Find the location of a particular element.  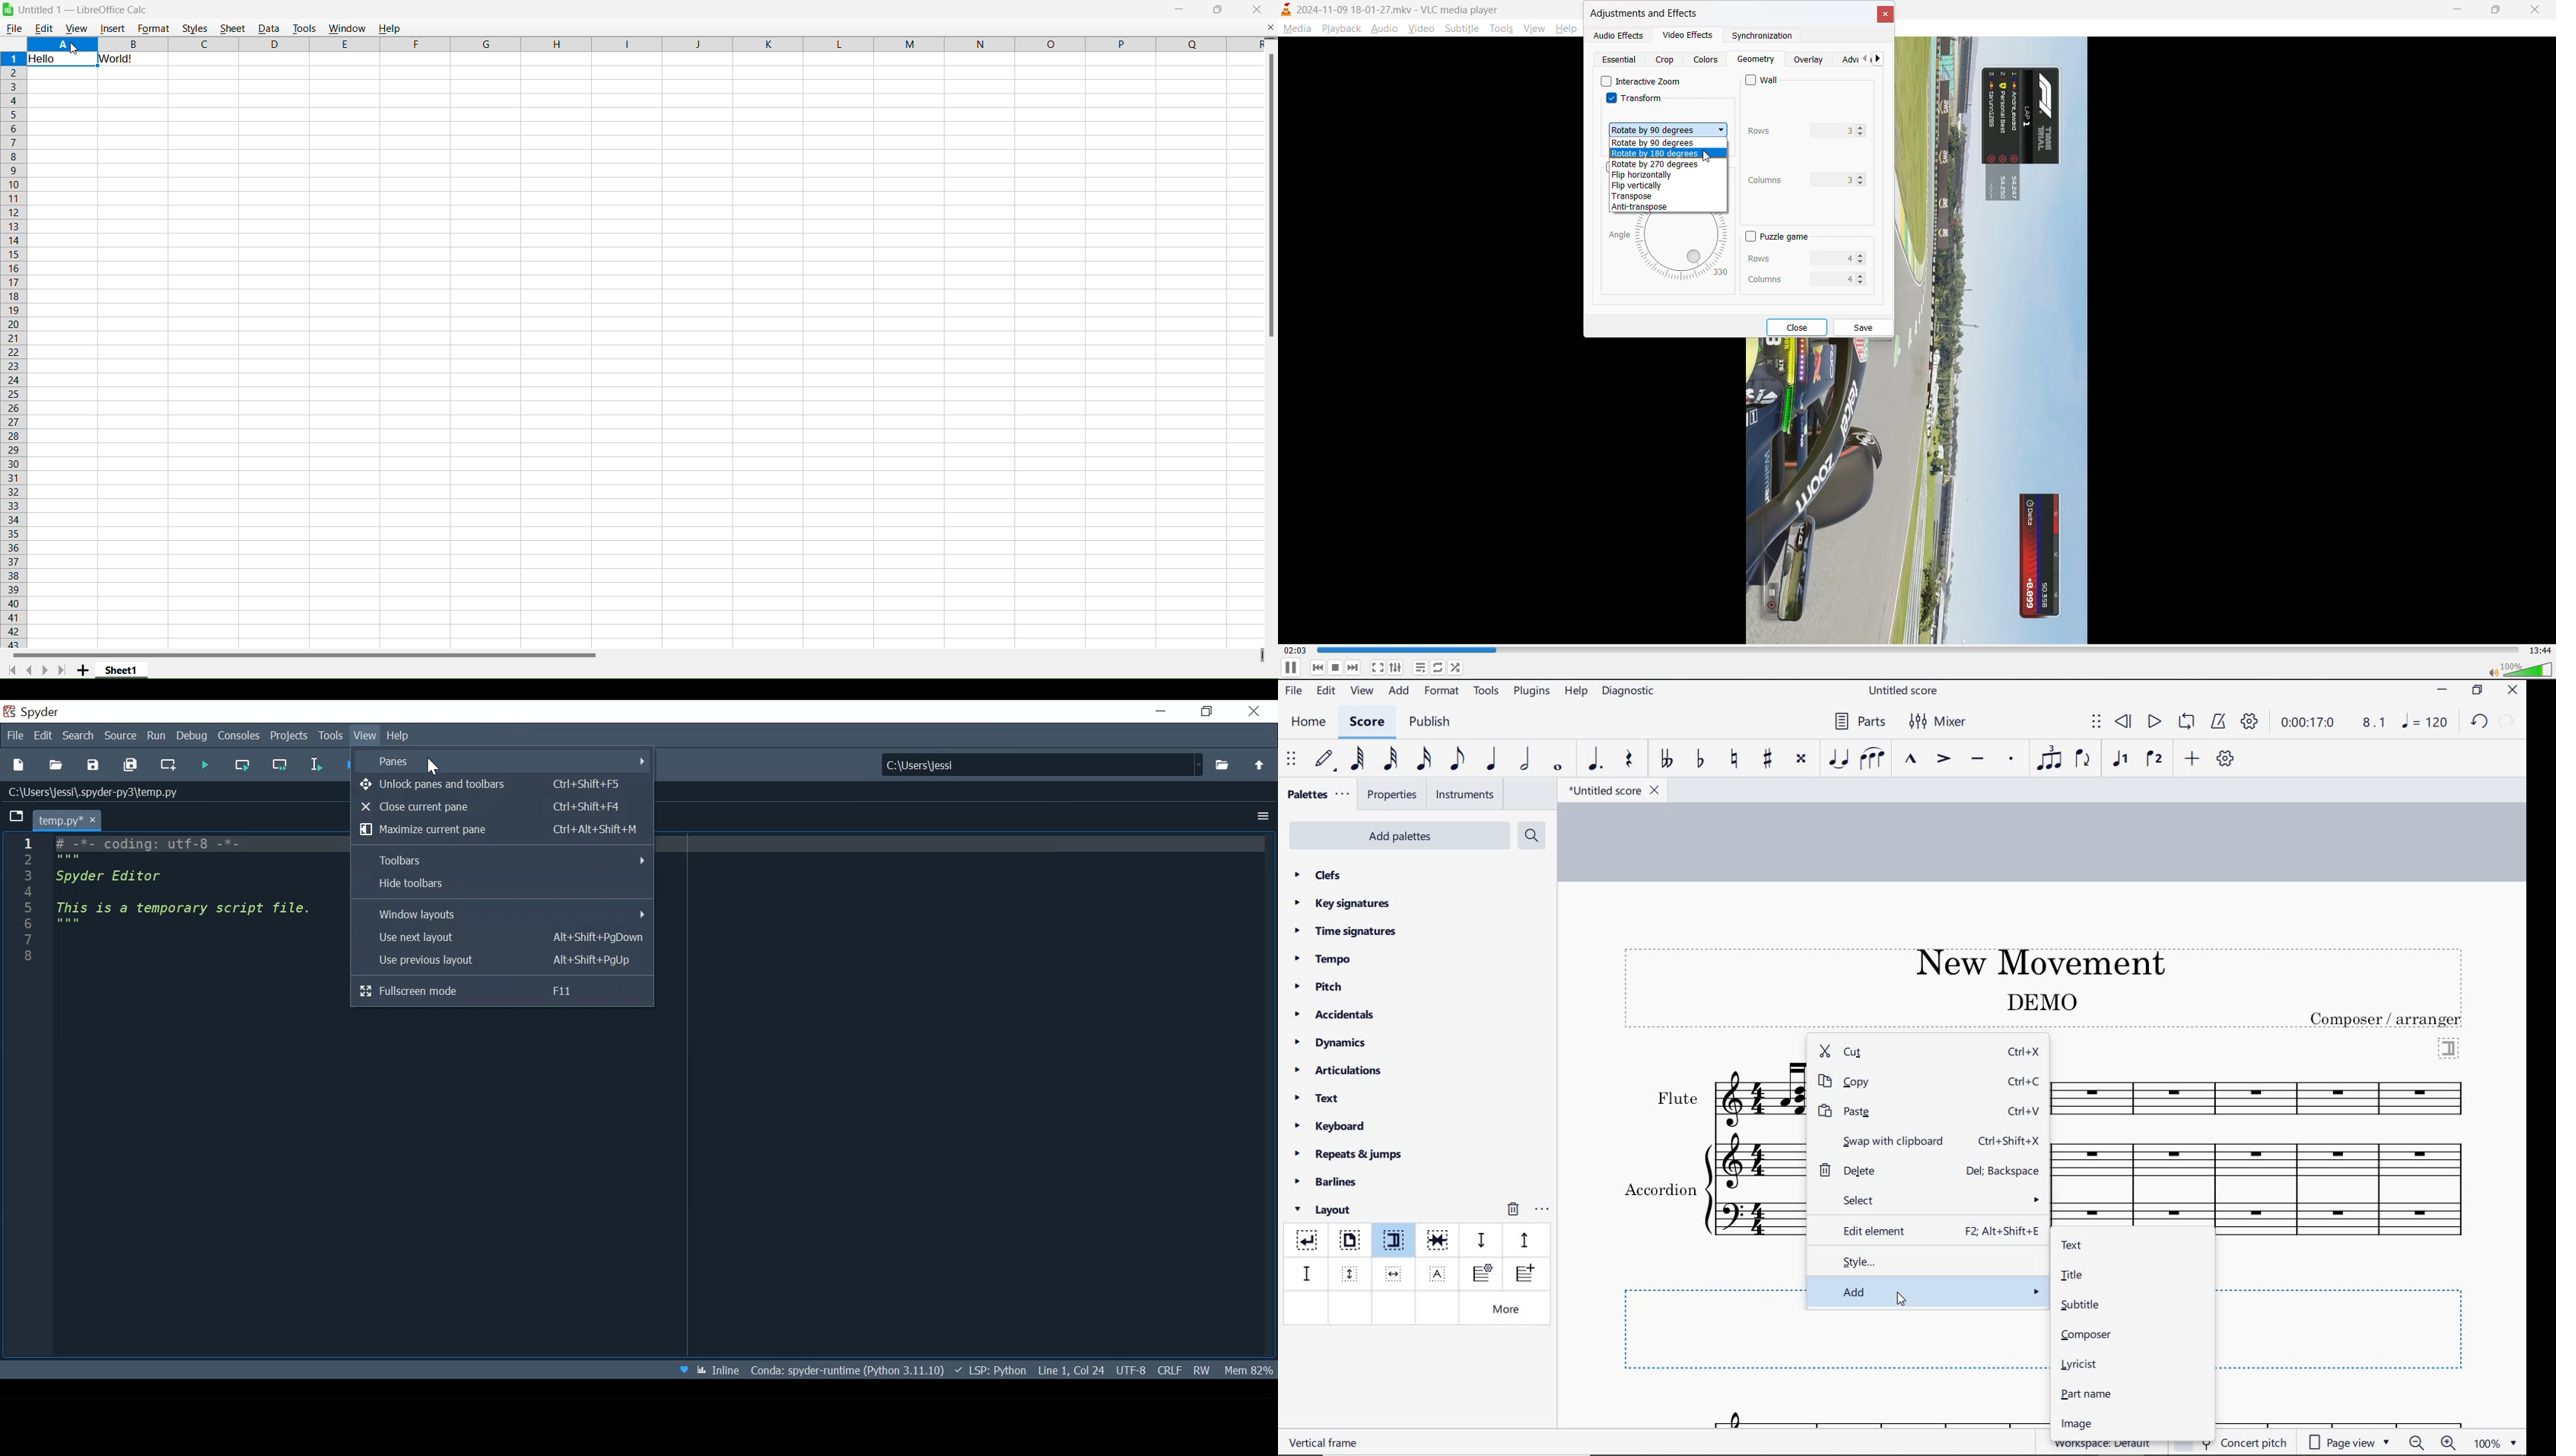

composer is located at coordinates (2087, 1335).